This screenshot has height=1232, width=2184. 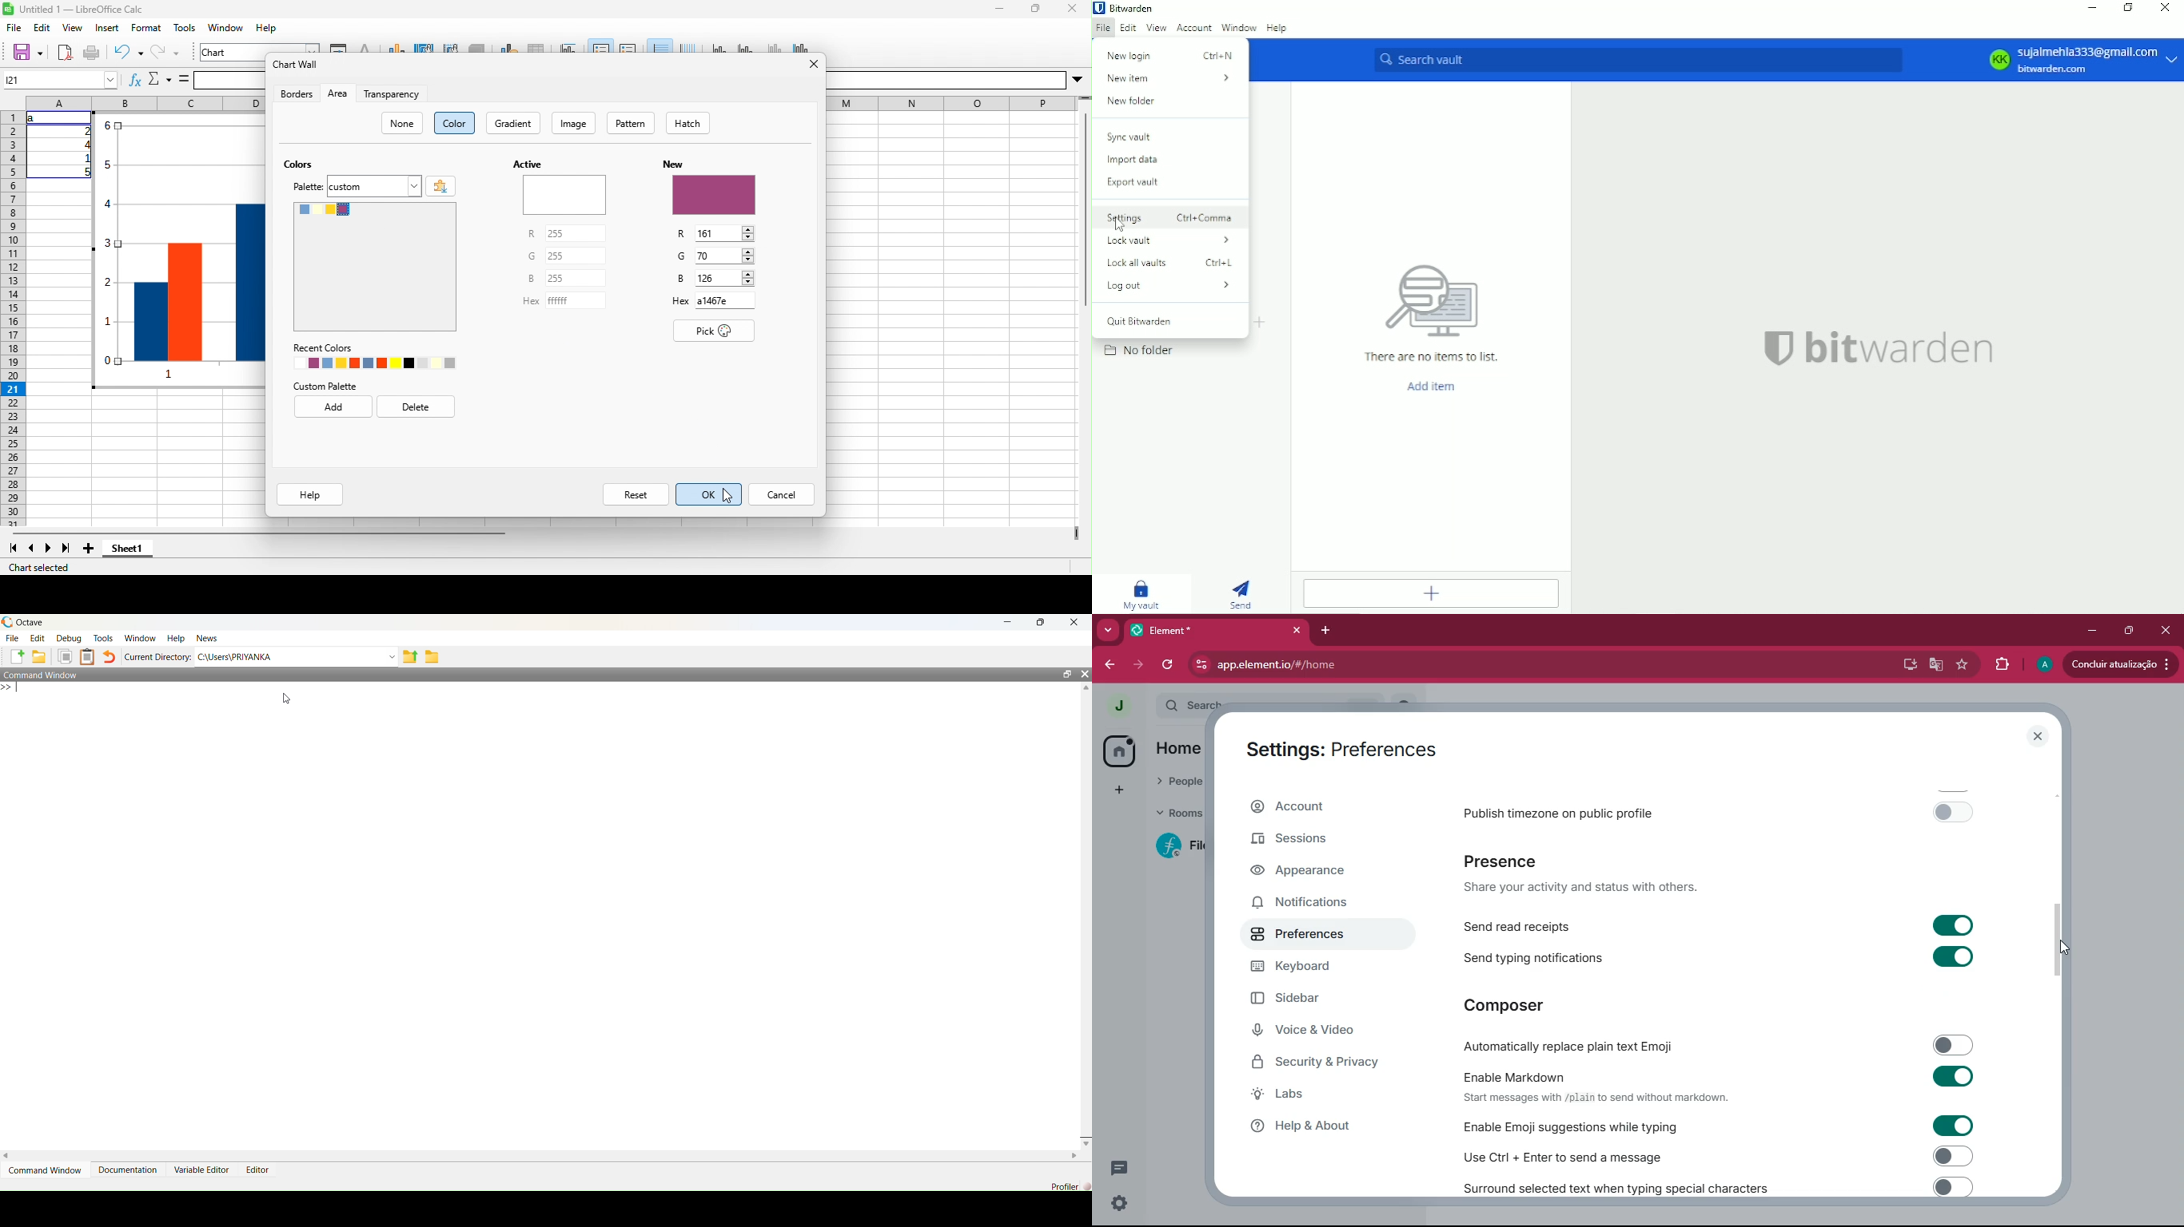 What do you see at coordinates (1071, 623) in the screenshot?
I see `Close` at bounding box center [1071, 623].